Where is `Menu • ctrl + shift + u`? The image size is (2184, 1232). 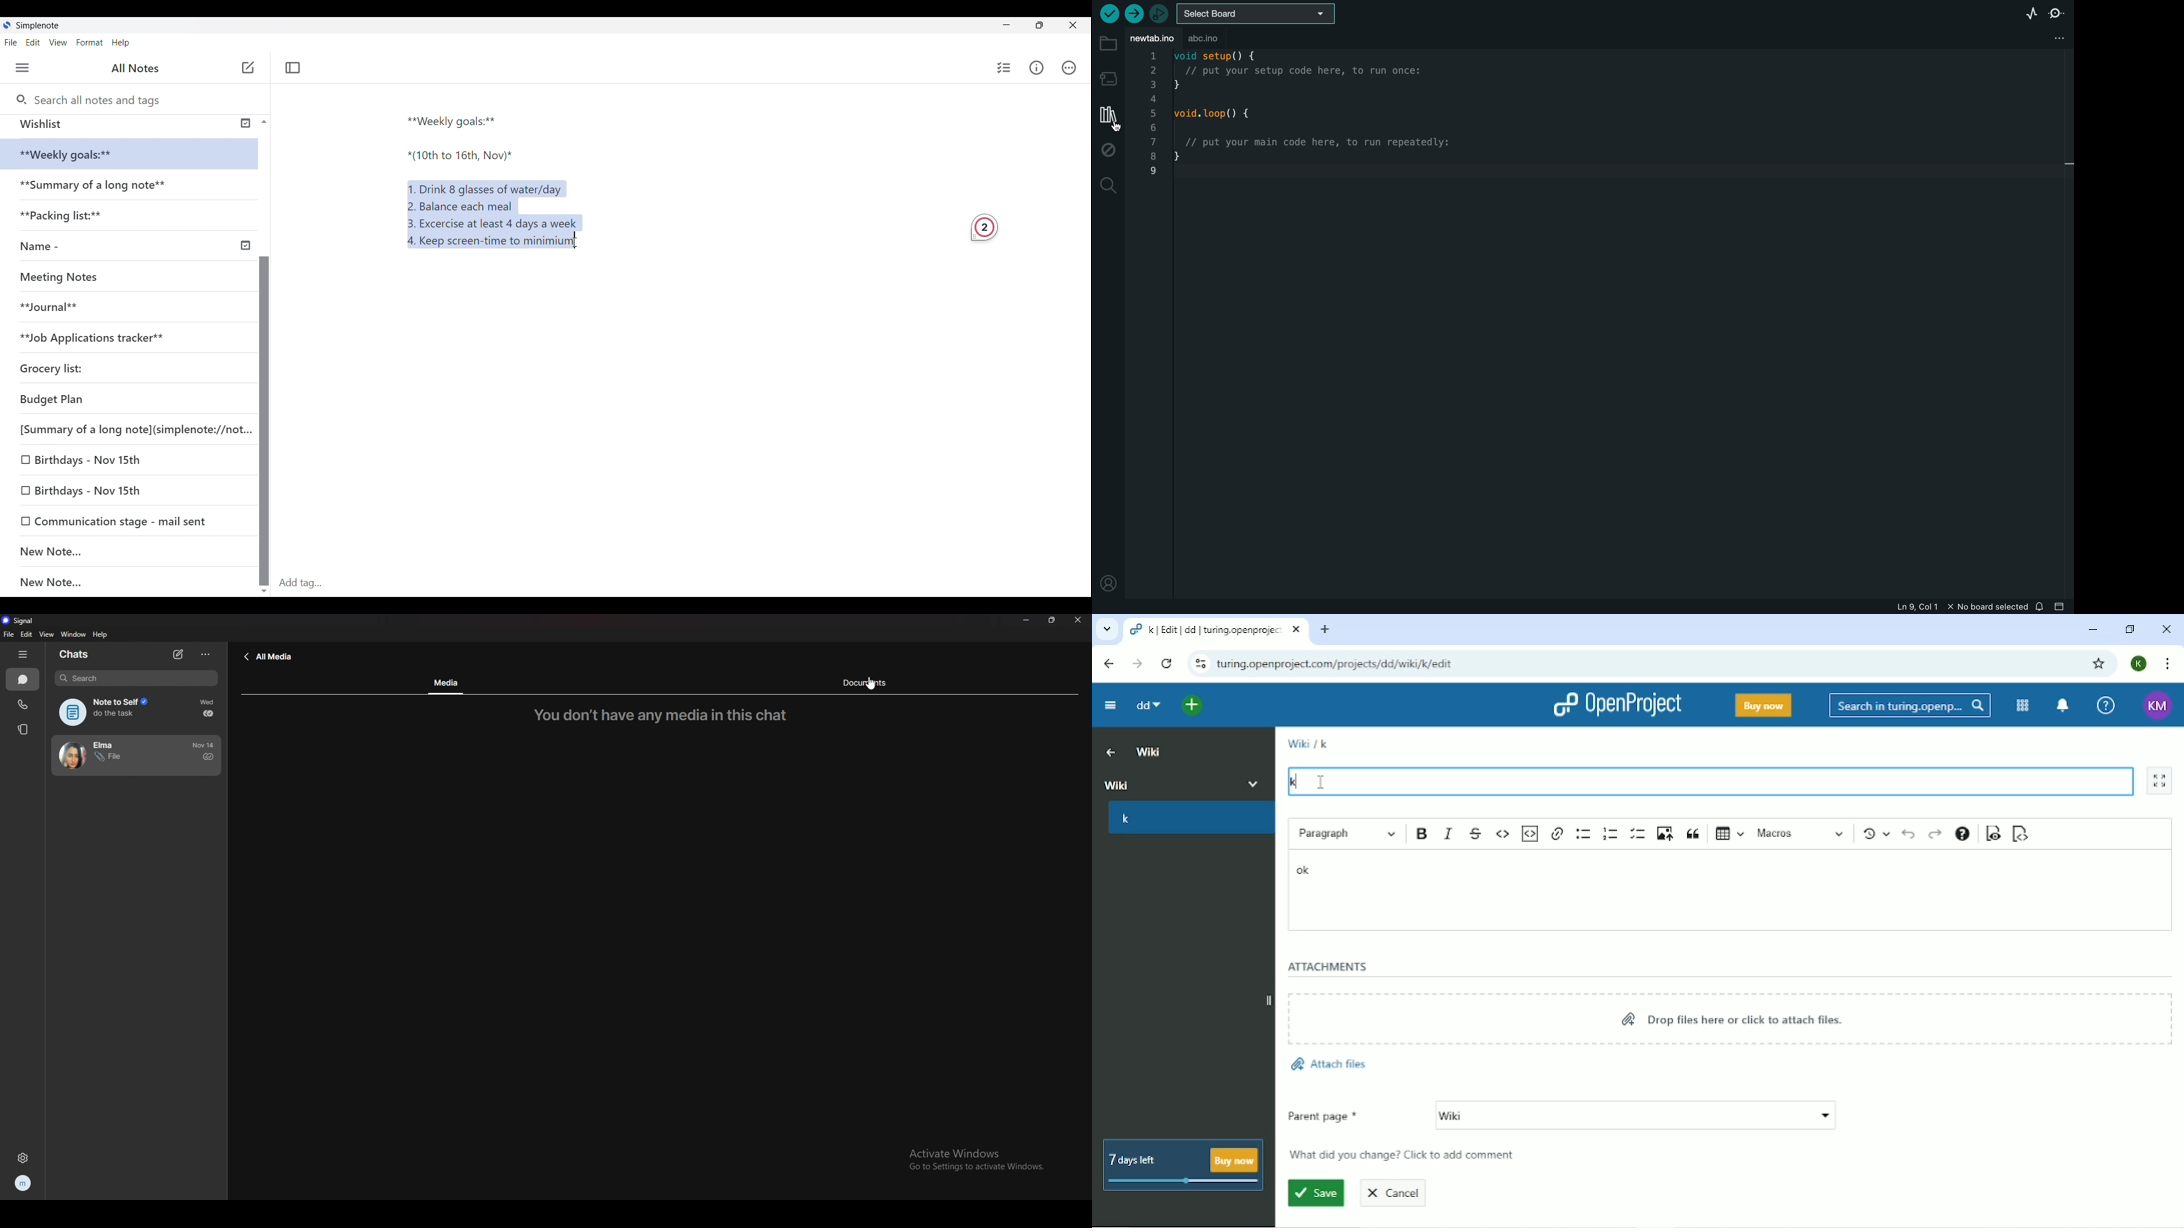
Menu • ctrl + shift + u is located at coordinates (27, 68).